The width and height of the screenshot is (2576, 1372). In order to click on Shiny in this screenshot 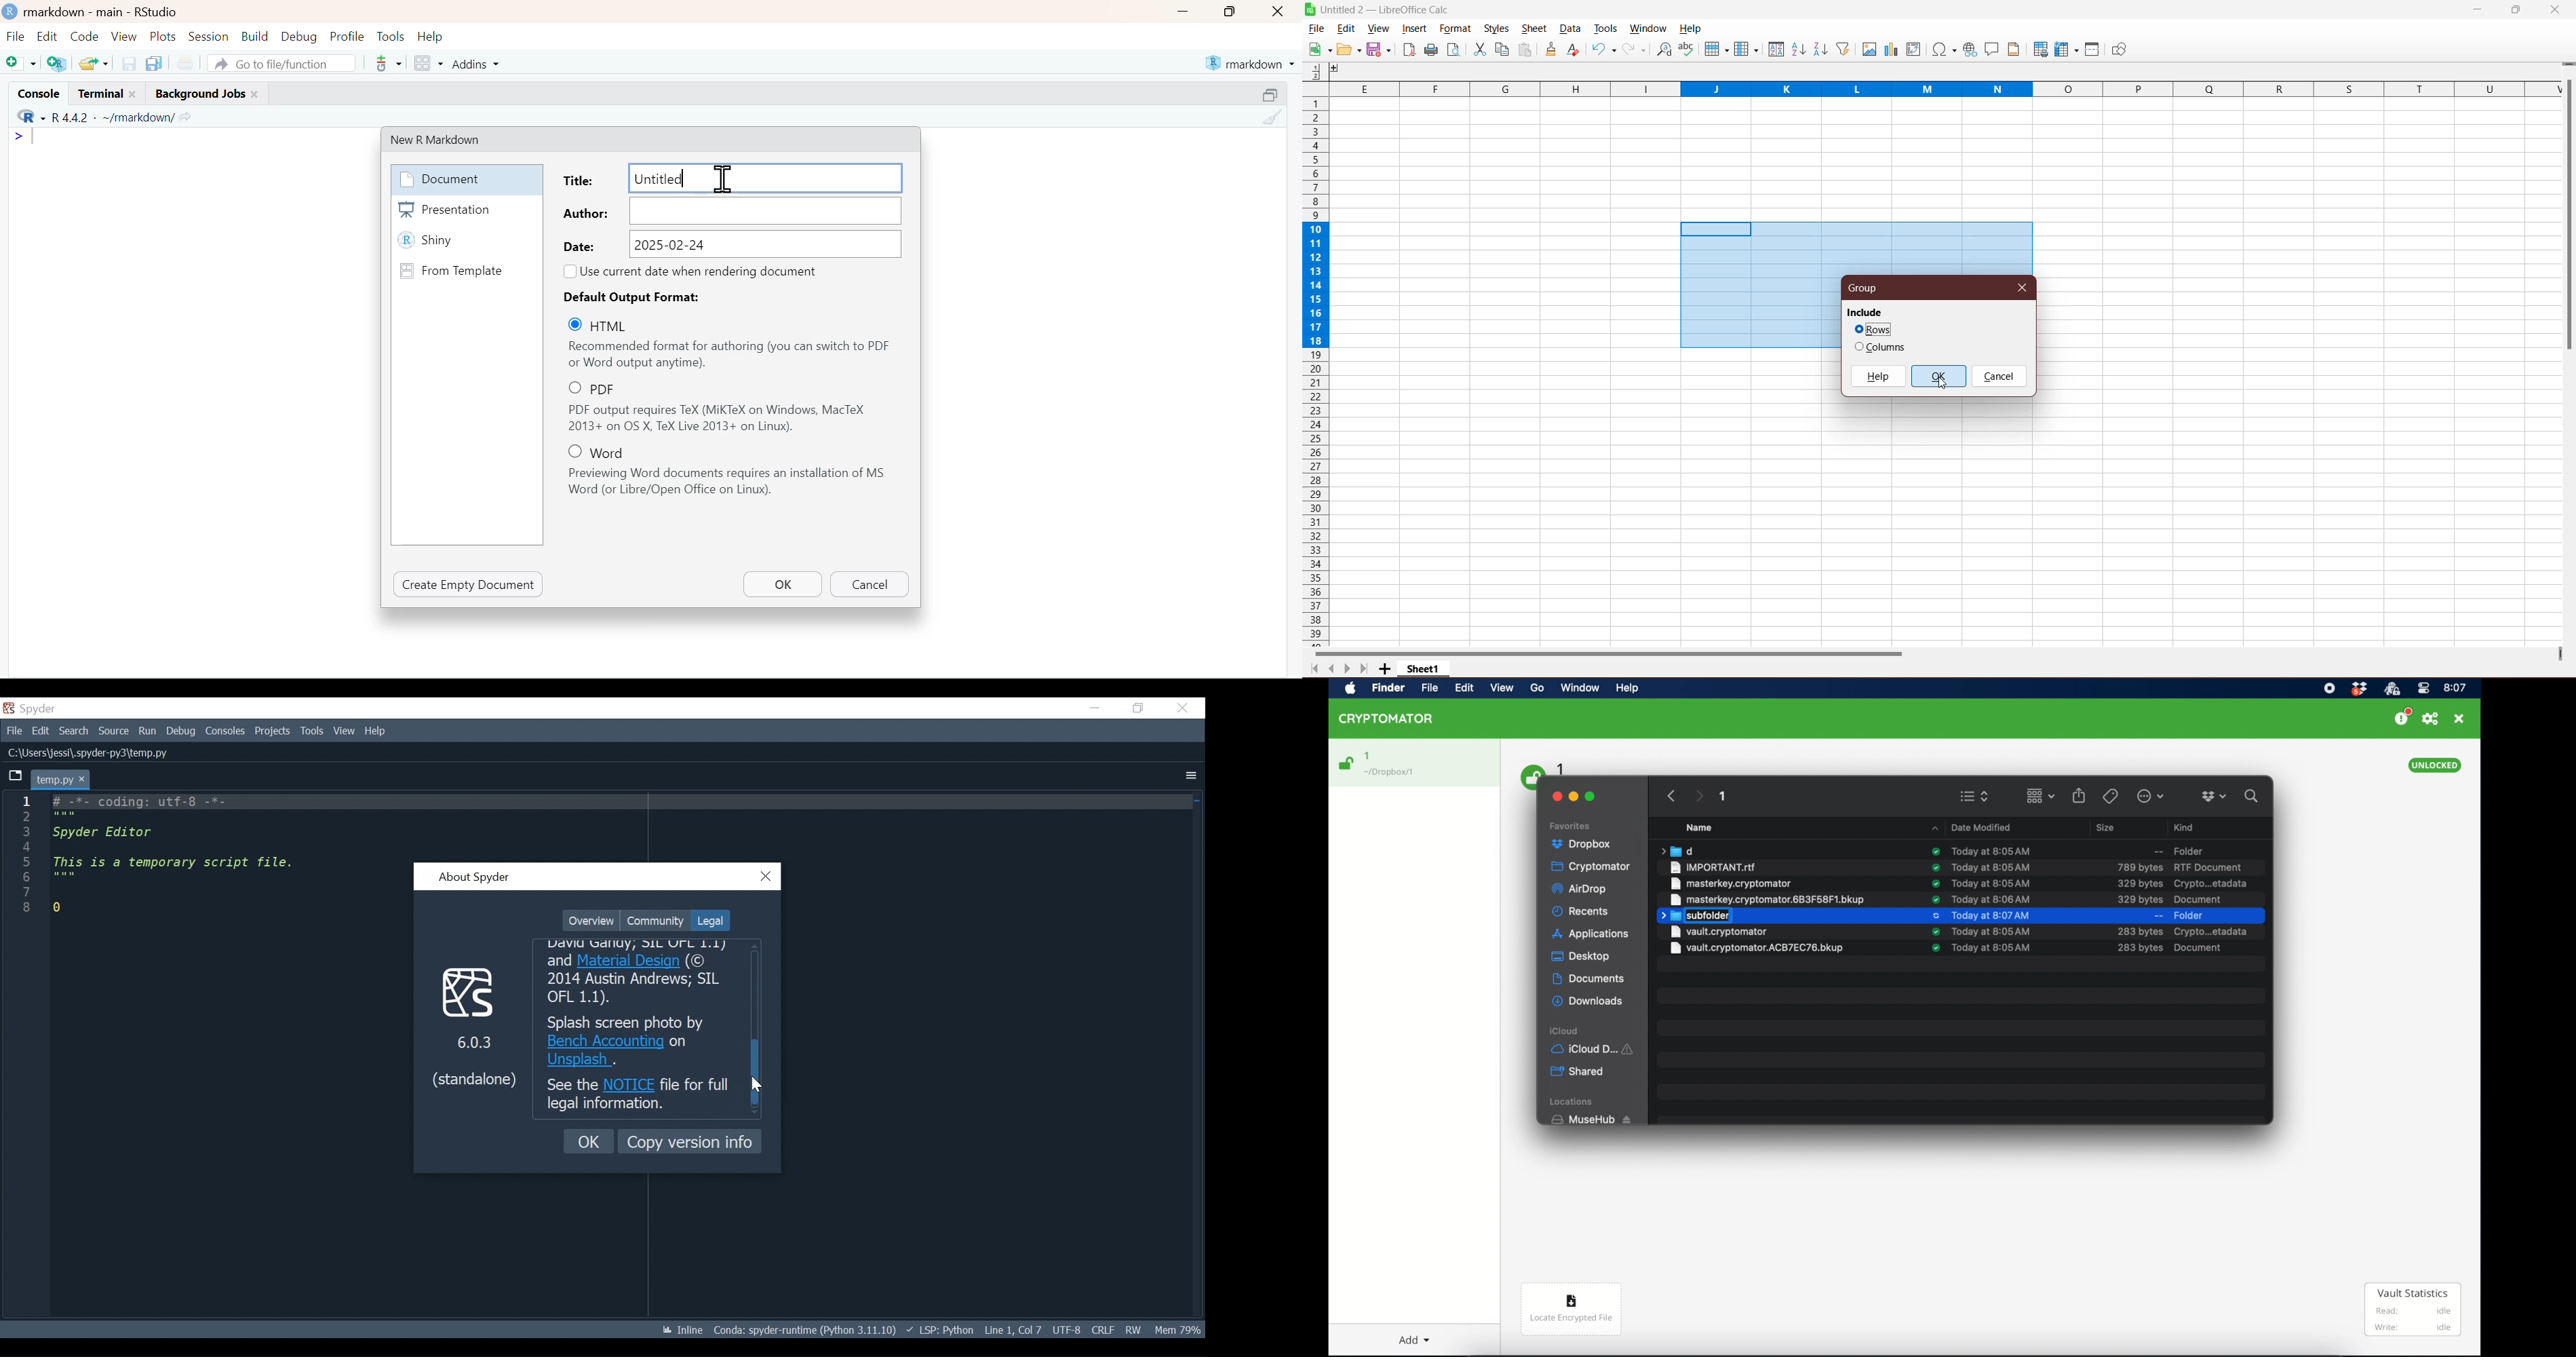, I will do `click(466, 242)`.